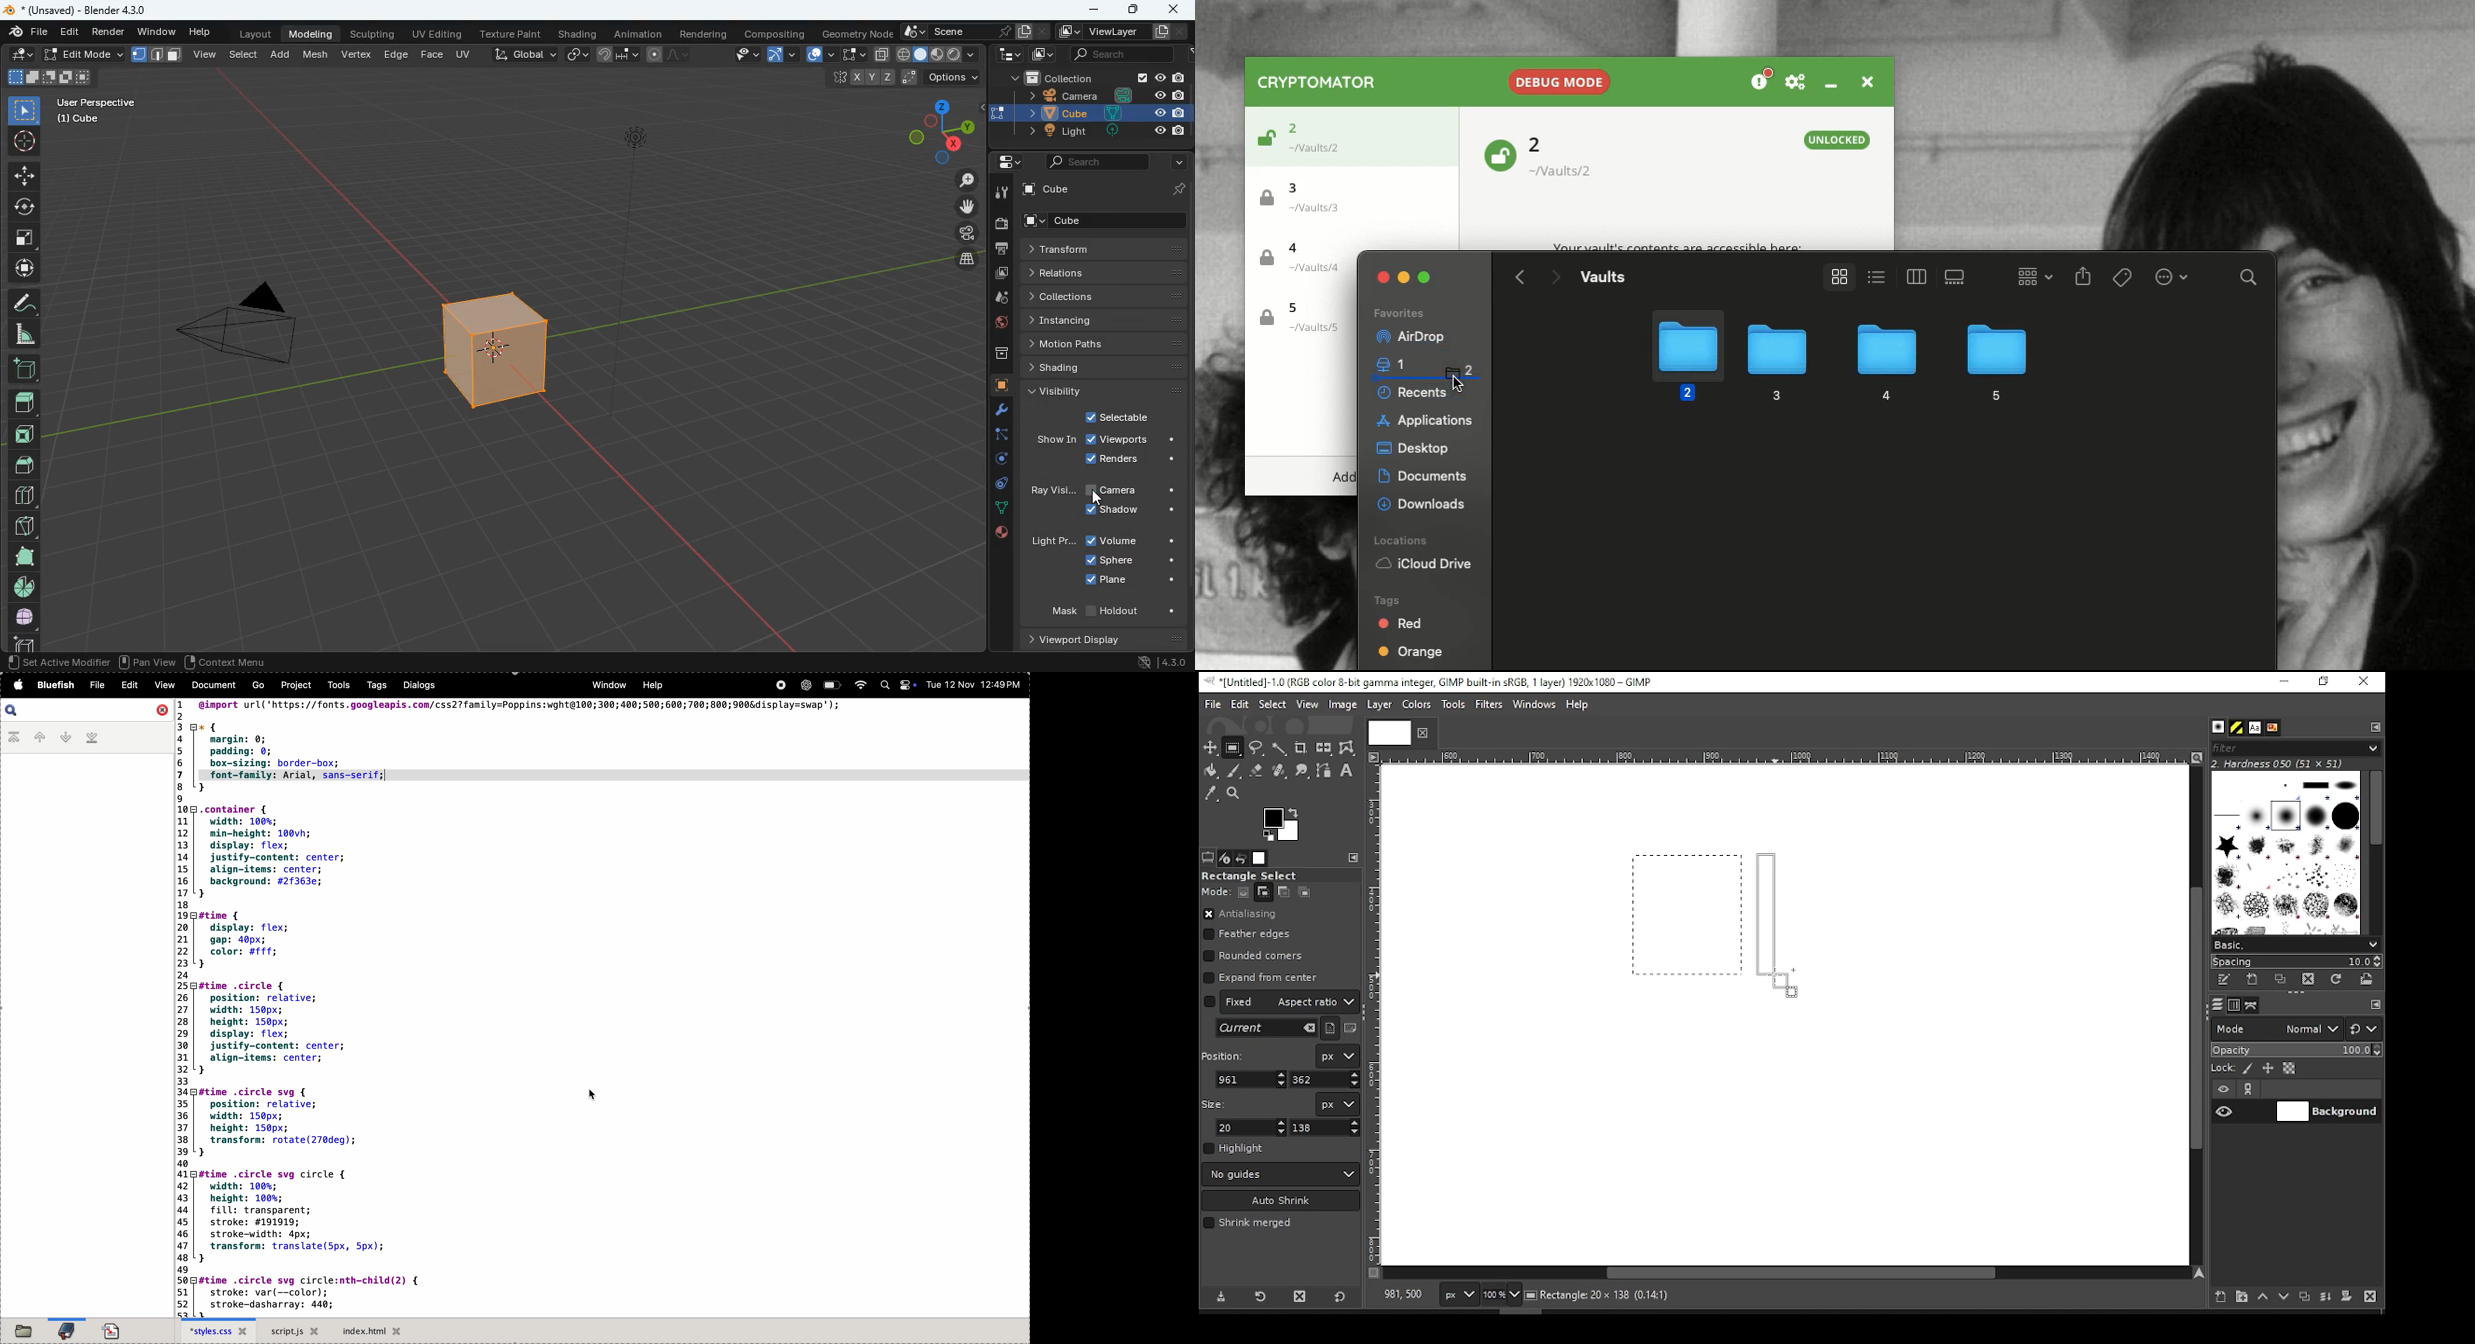  I want to click on close, so click(1421, 733).